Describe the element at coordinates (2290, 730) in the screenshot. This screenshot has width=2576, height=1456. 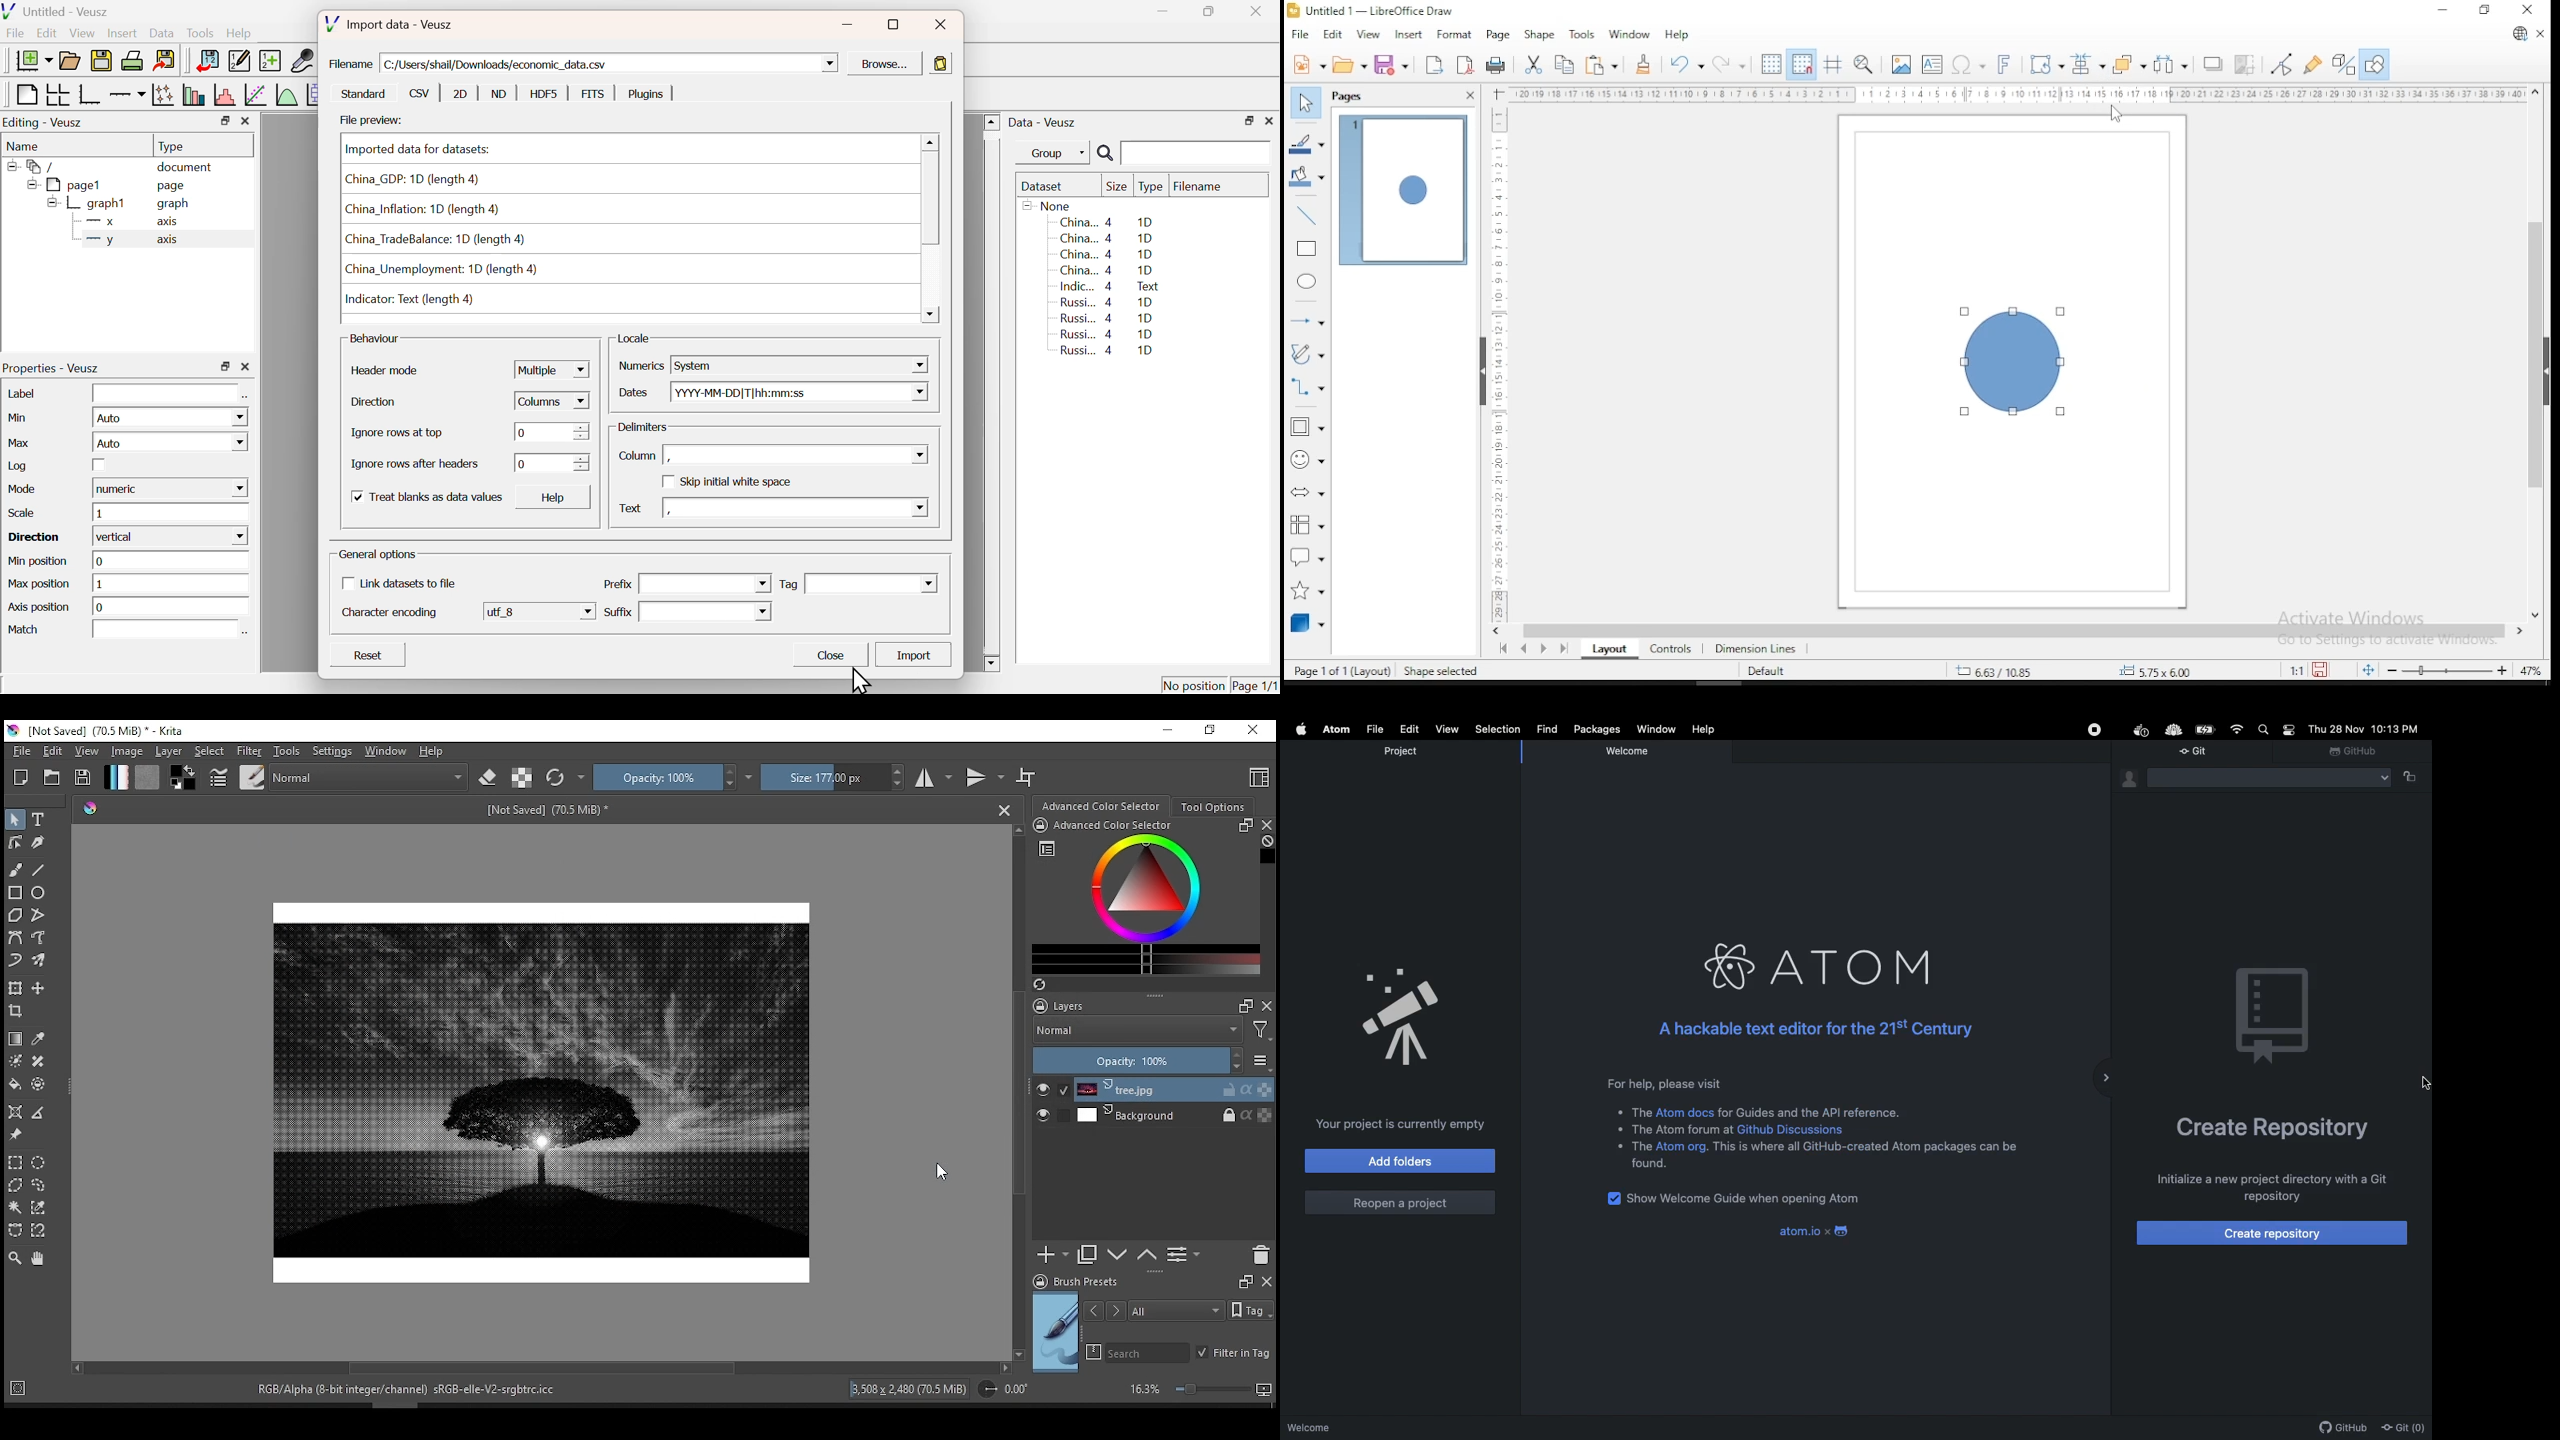
I see `Notification` at that location.